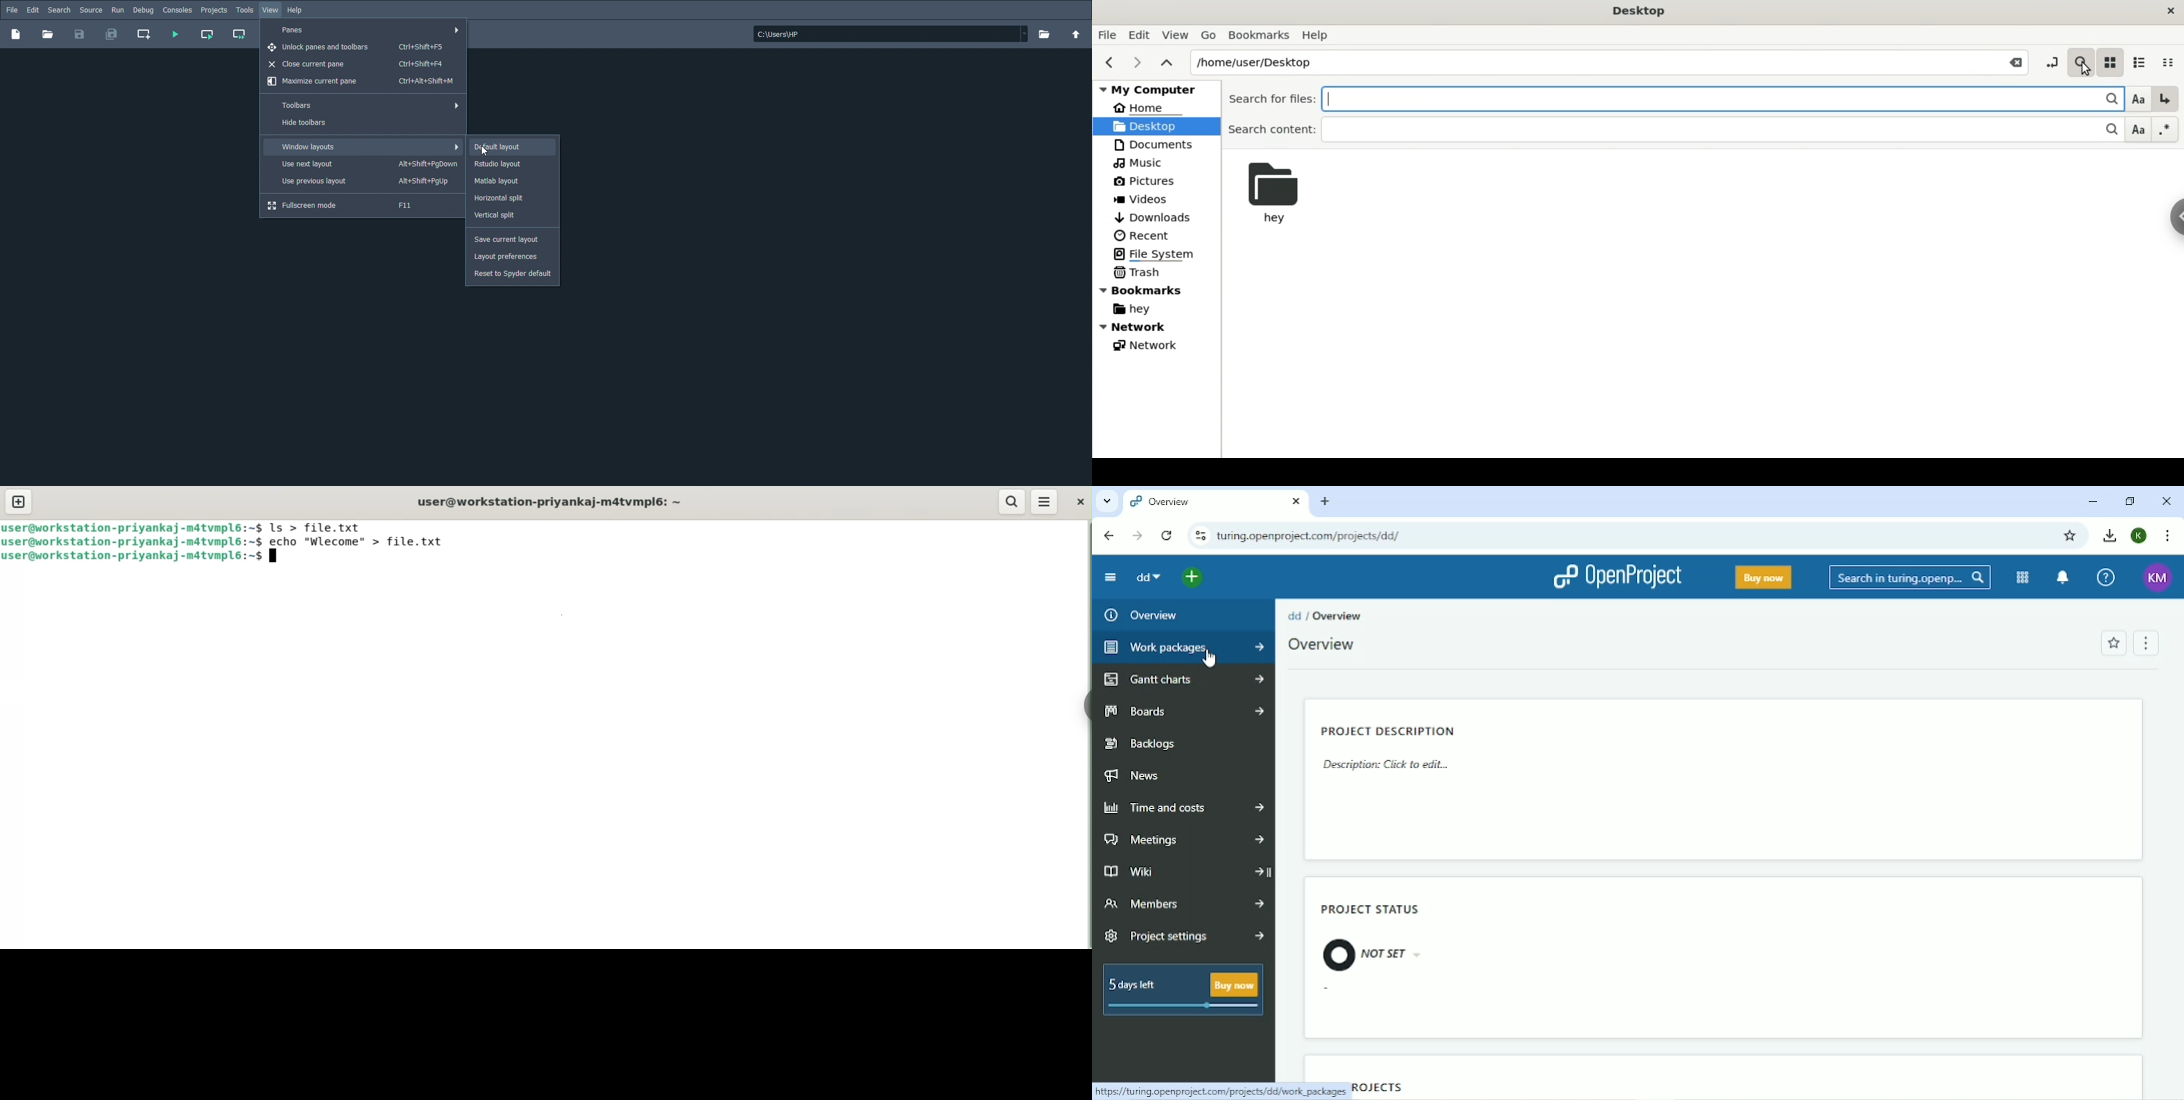 The width and height of the screenshot is (2184, 1120). Describe the element at coordinates (1186, 872) in the screenshot. I see `Wiki` at that location.